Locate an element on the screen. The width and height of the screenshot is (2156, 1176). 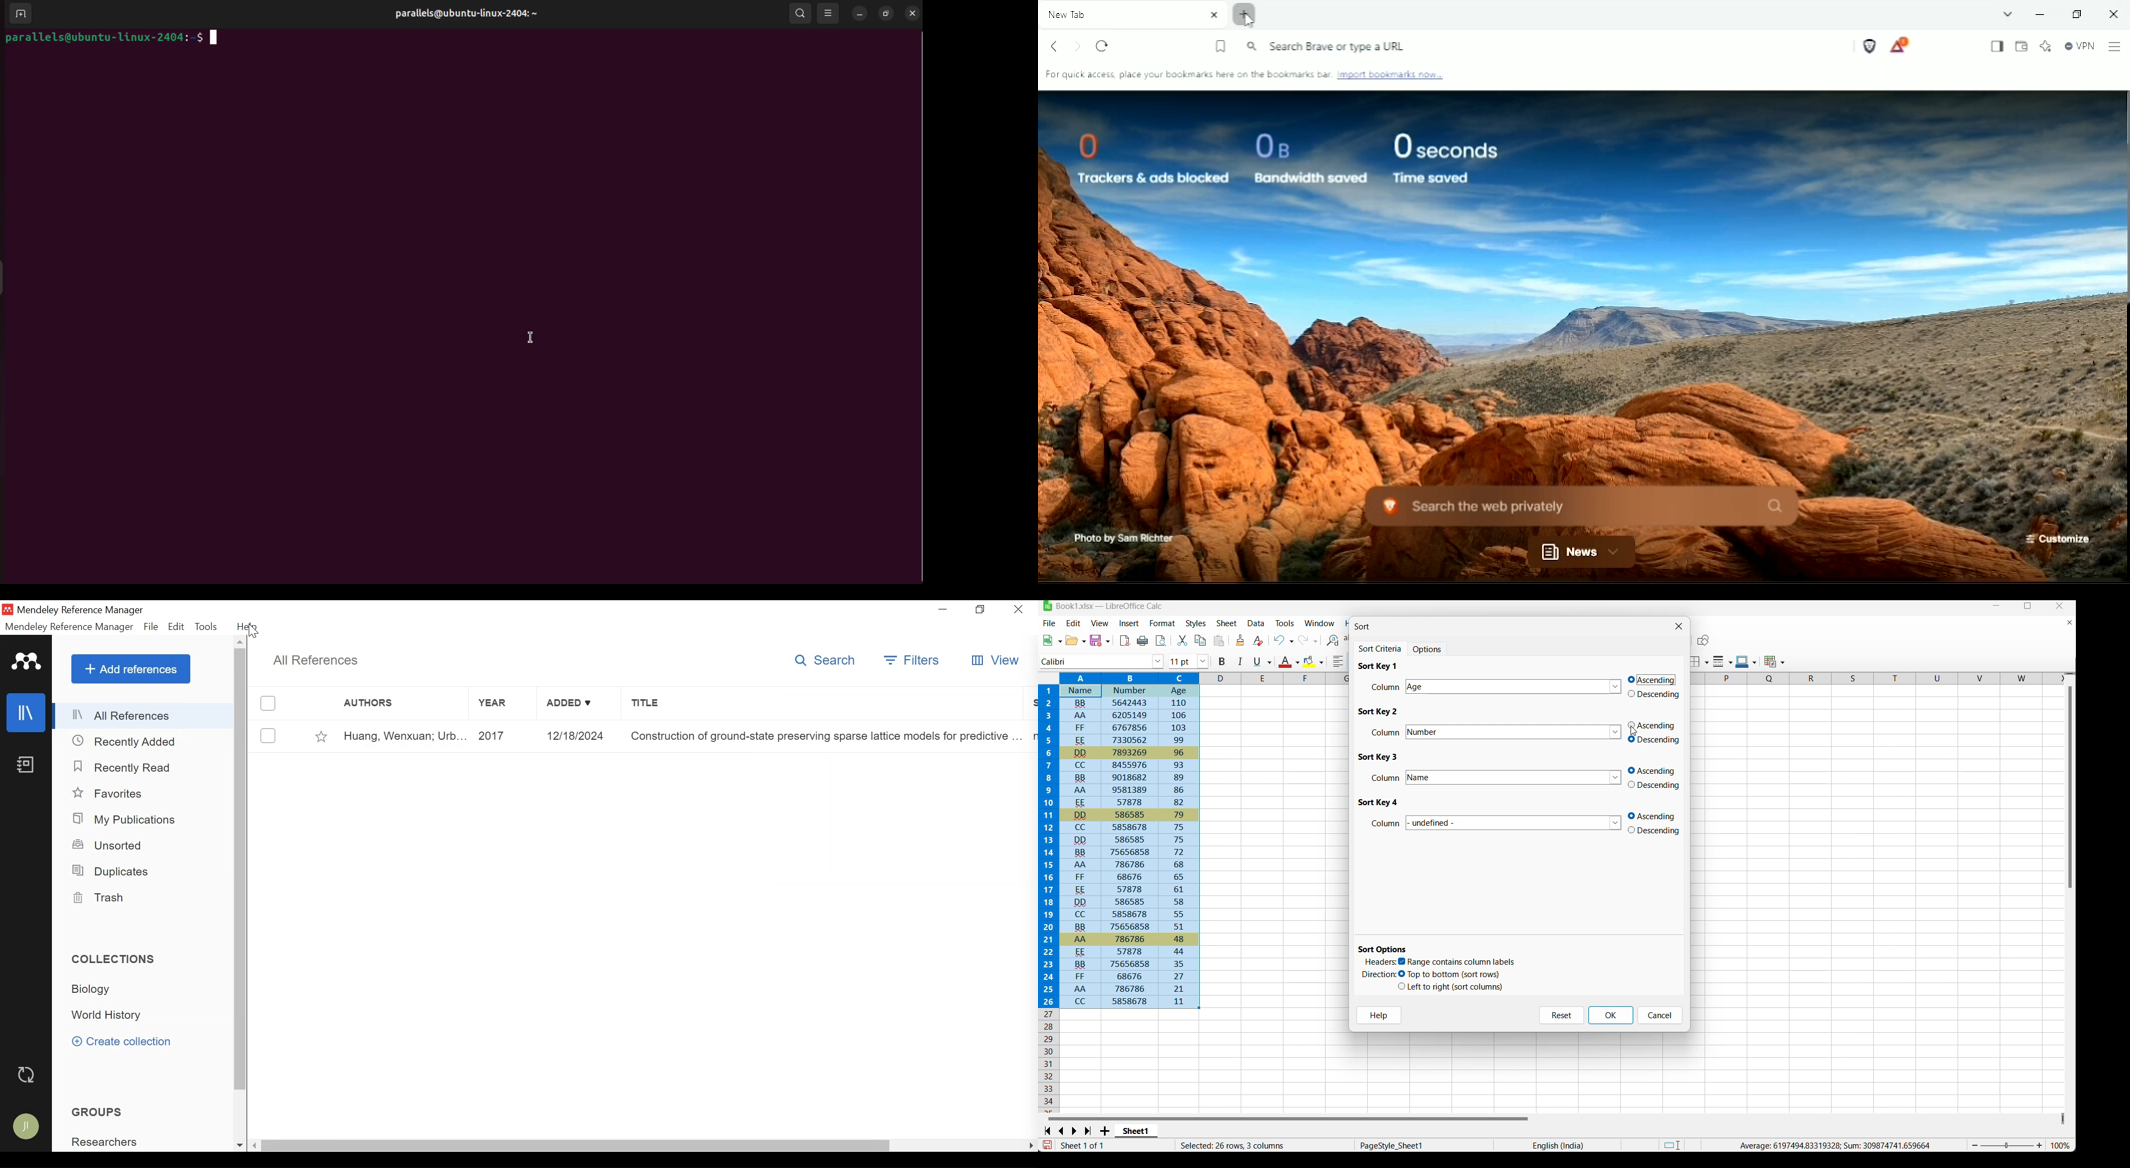
Favorites is located at coordinates (110, 794).